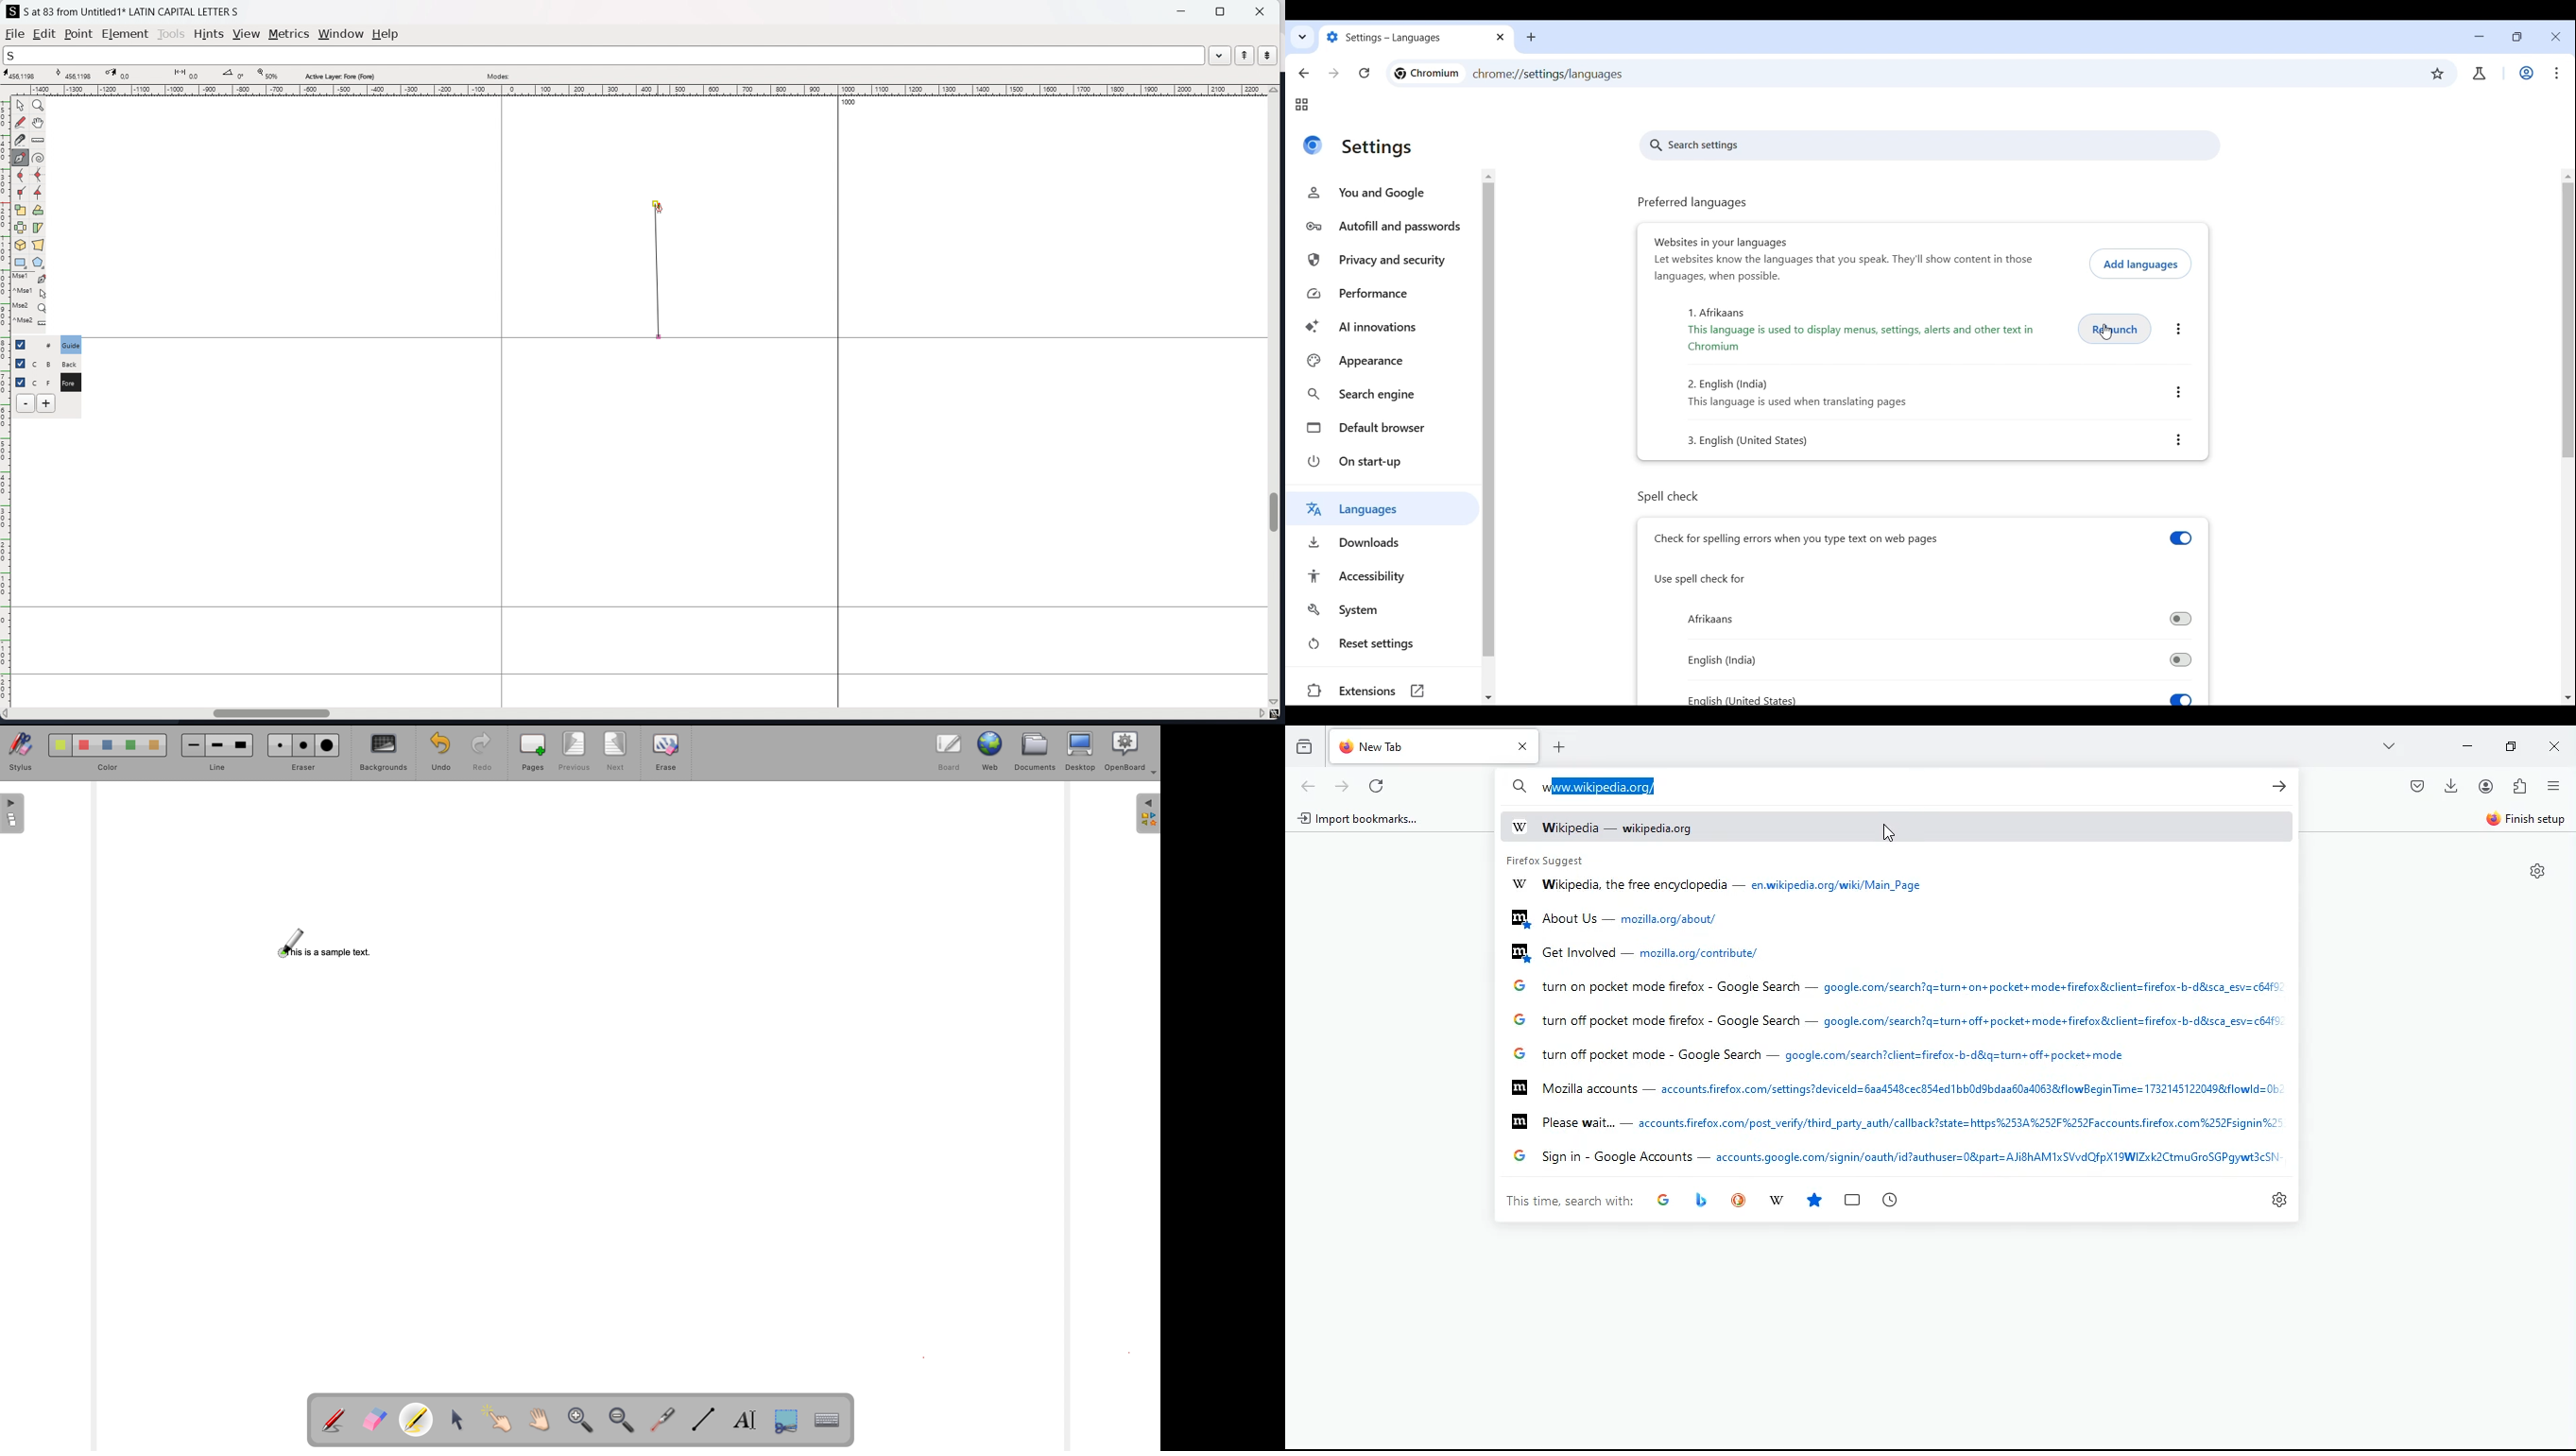 The height and width of the screenshot is (1456, 2576). I want to click on settings, so click(2538, 871).